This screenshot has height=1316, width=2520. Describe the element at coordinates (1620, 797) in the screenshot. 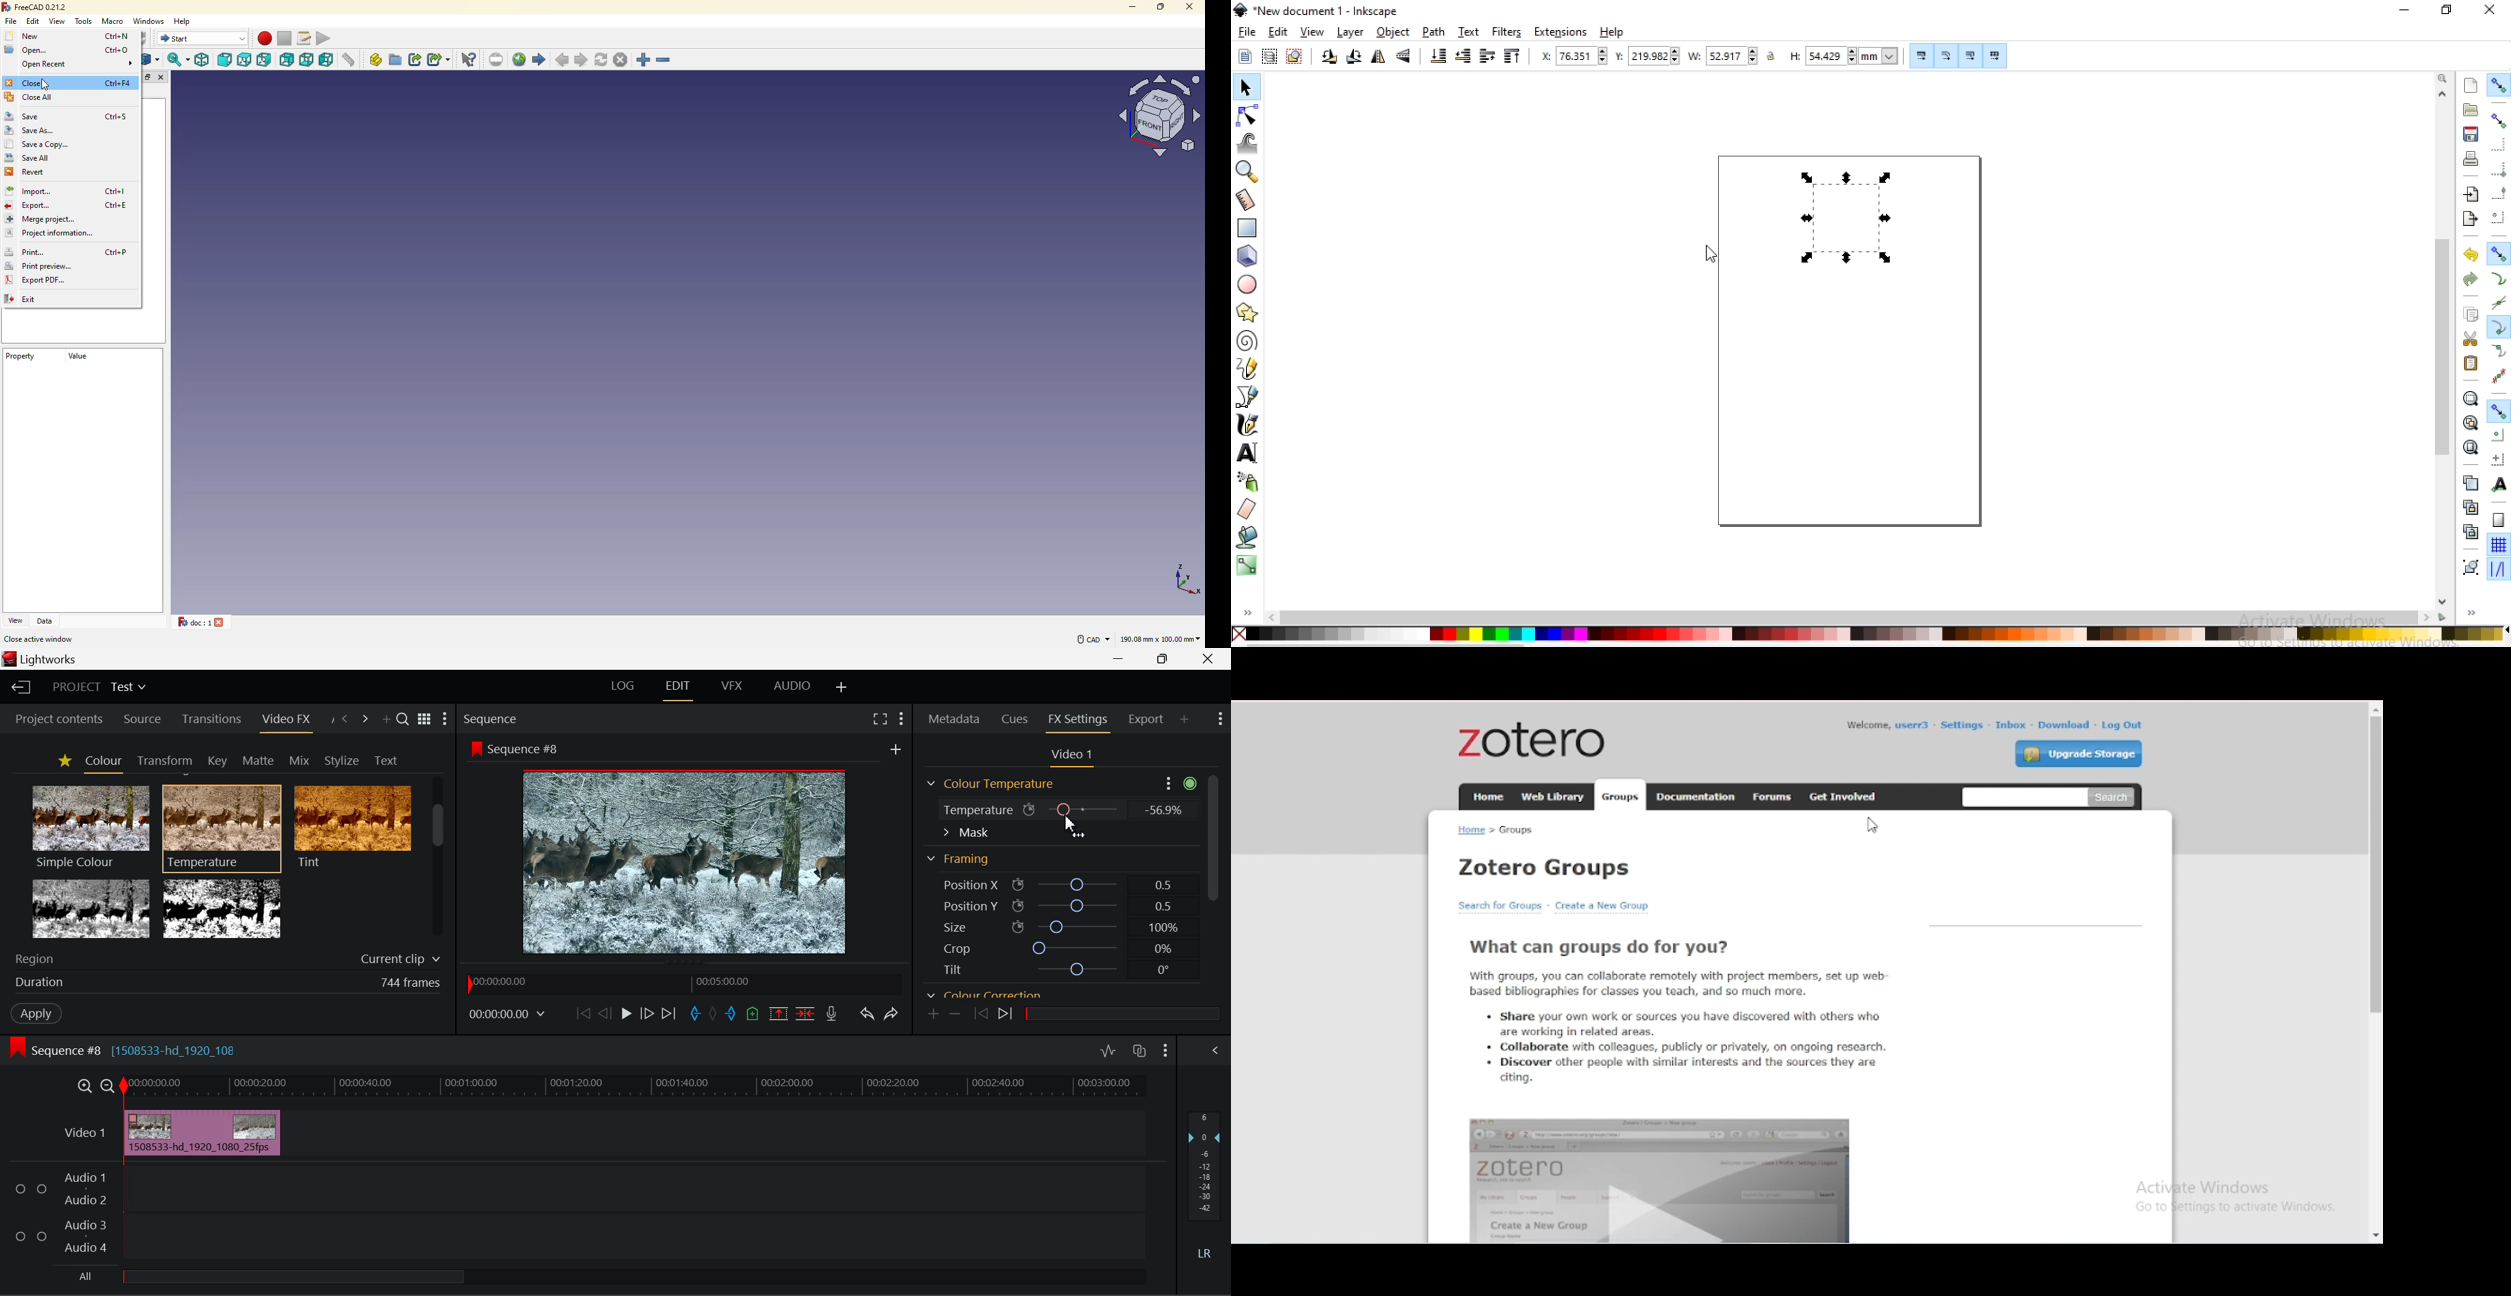

I see `groups` at that location.